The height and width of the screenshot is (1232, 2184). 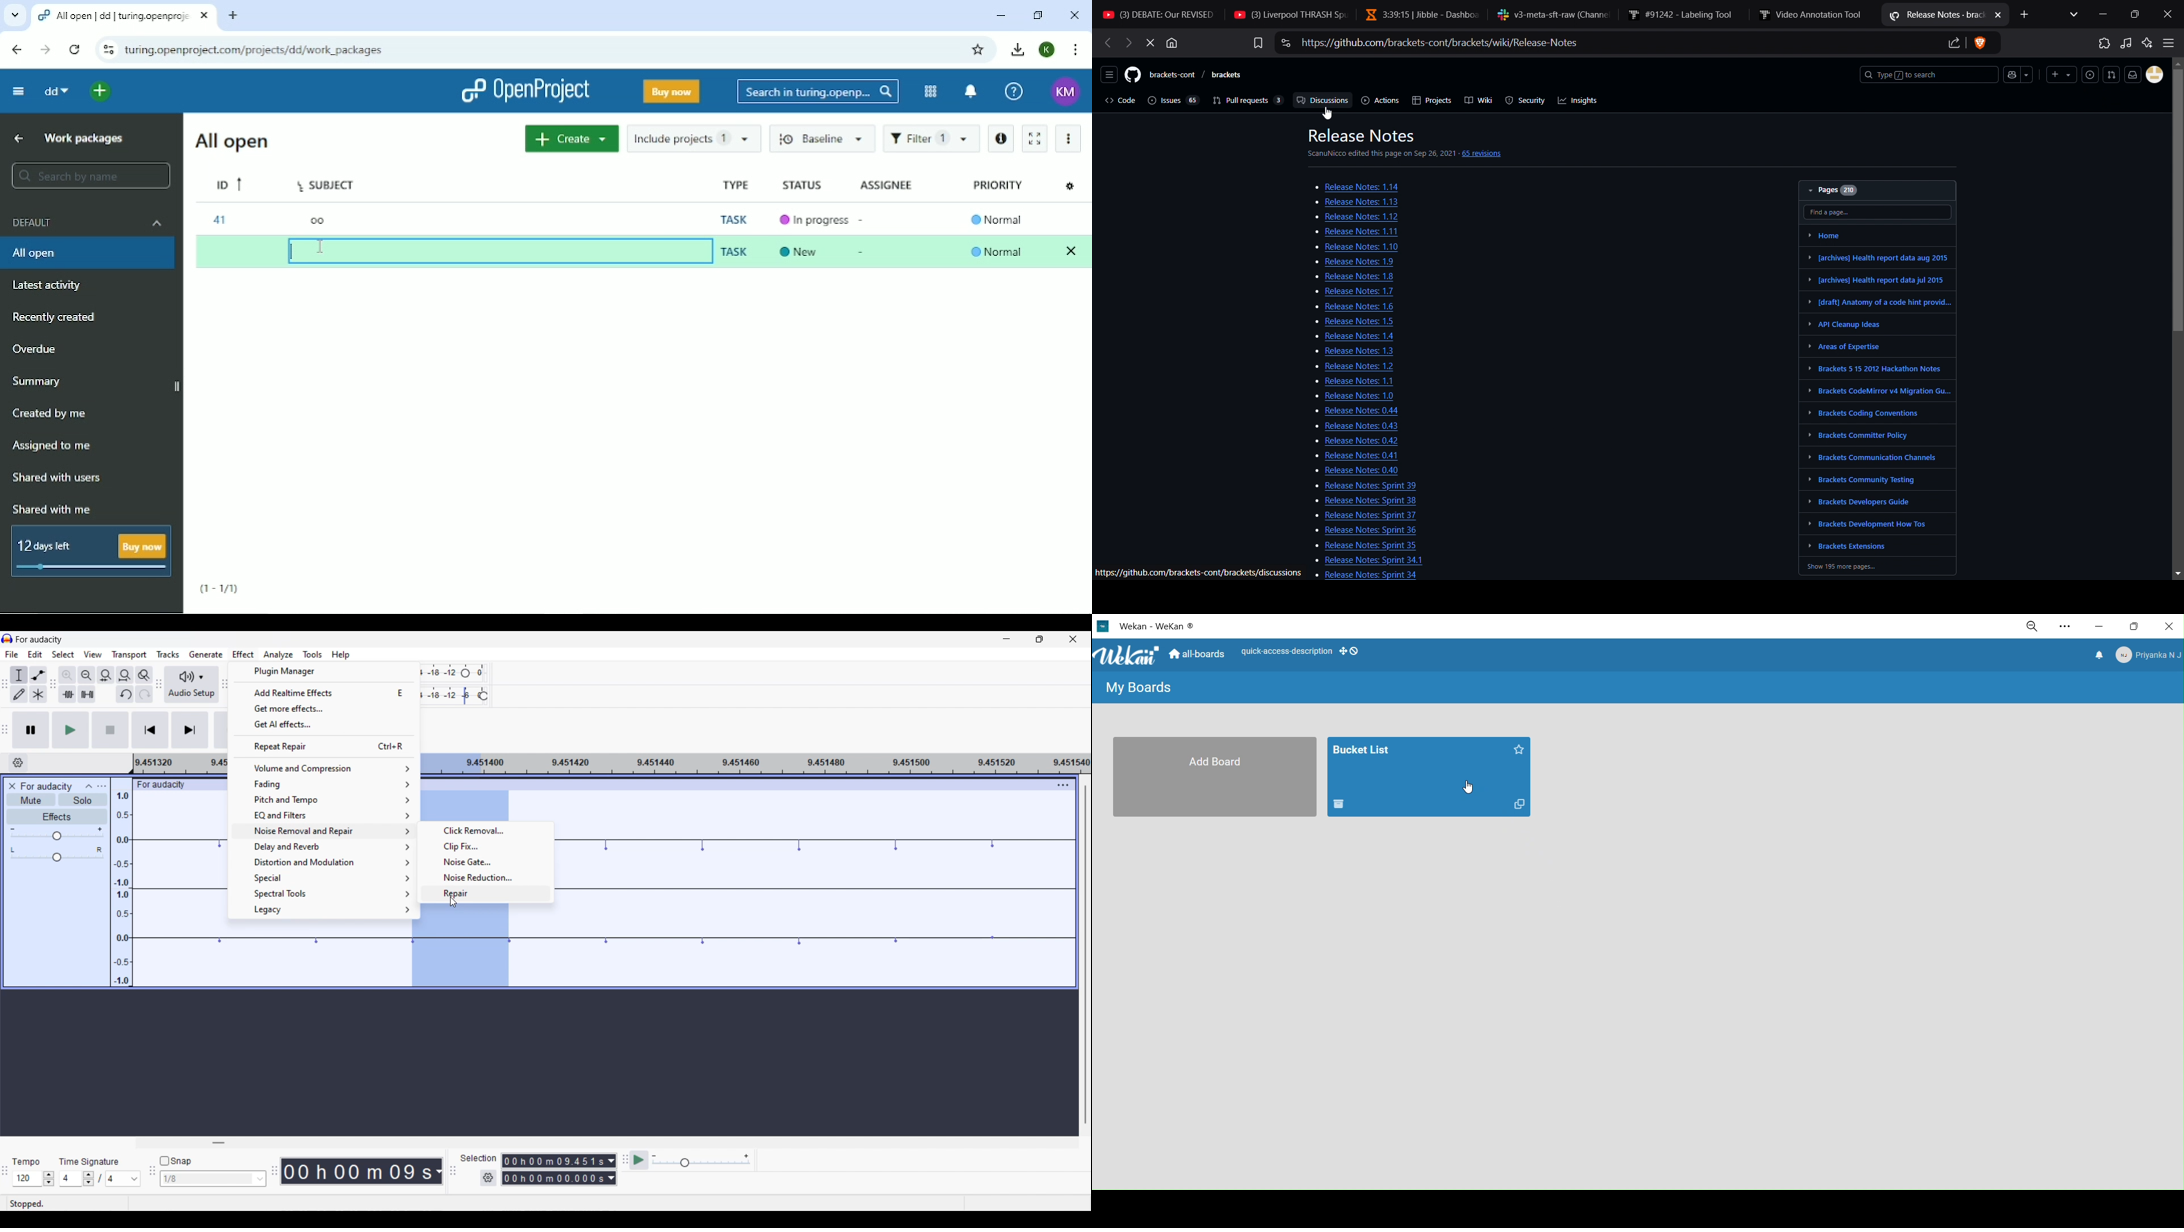 What do you see at coordinates (1084, 954) in the screenshot?
I see `Vertical scroll bar` at bounding box center [1084, 954].